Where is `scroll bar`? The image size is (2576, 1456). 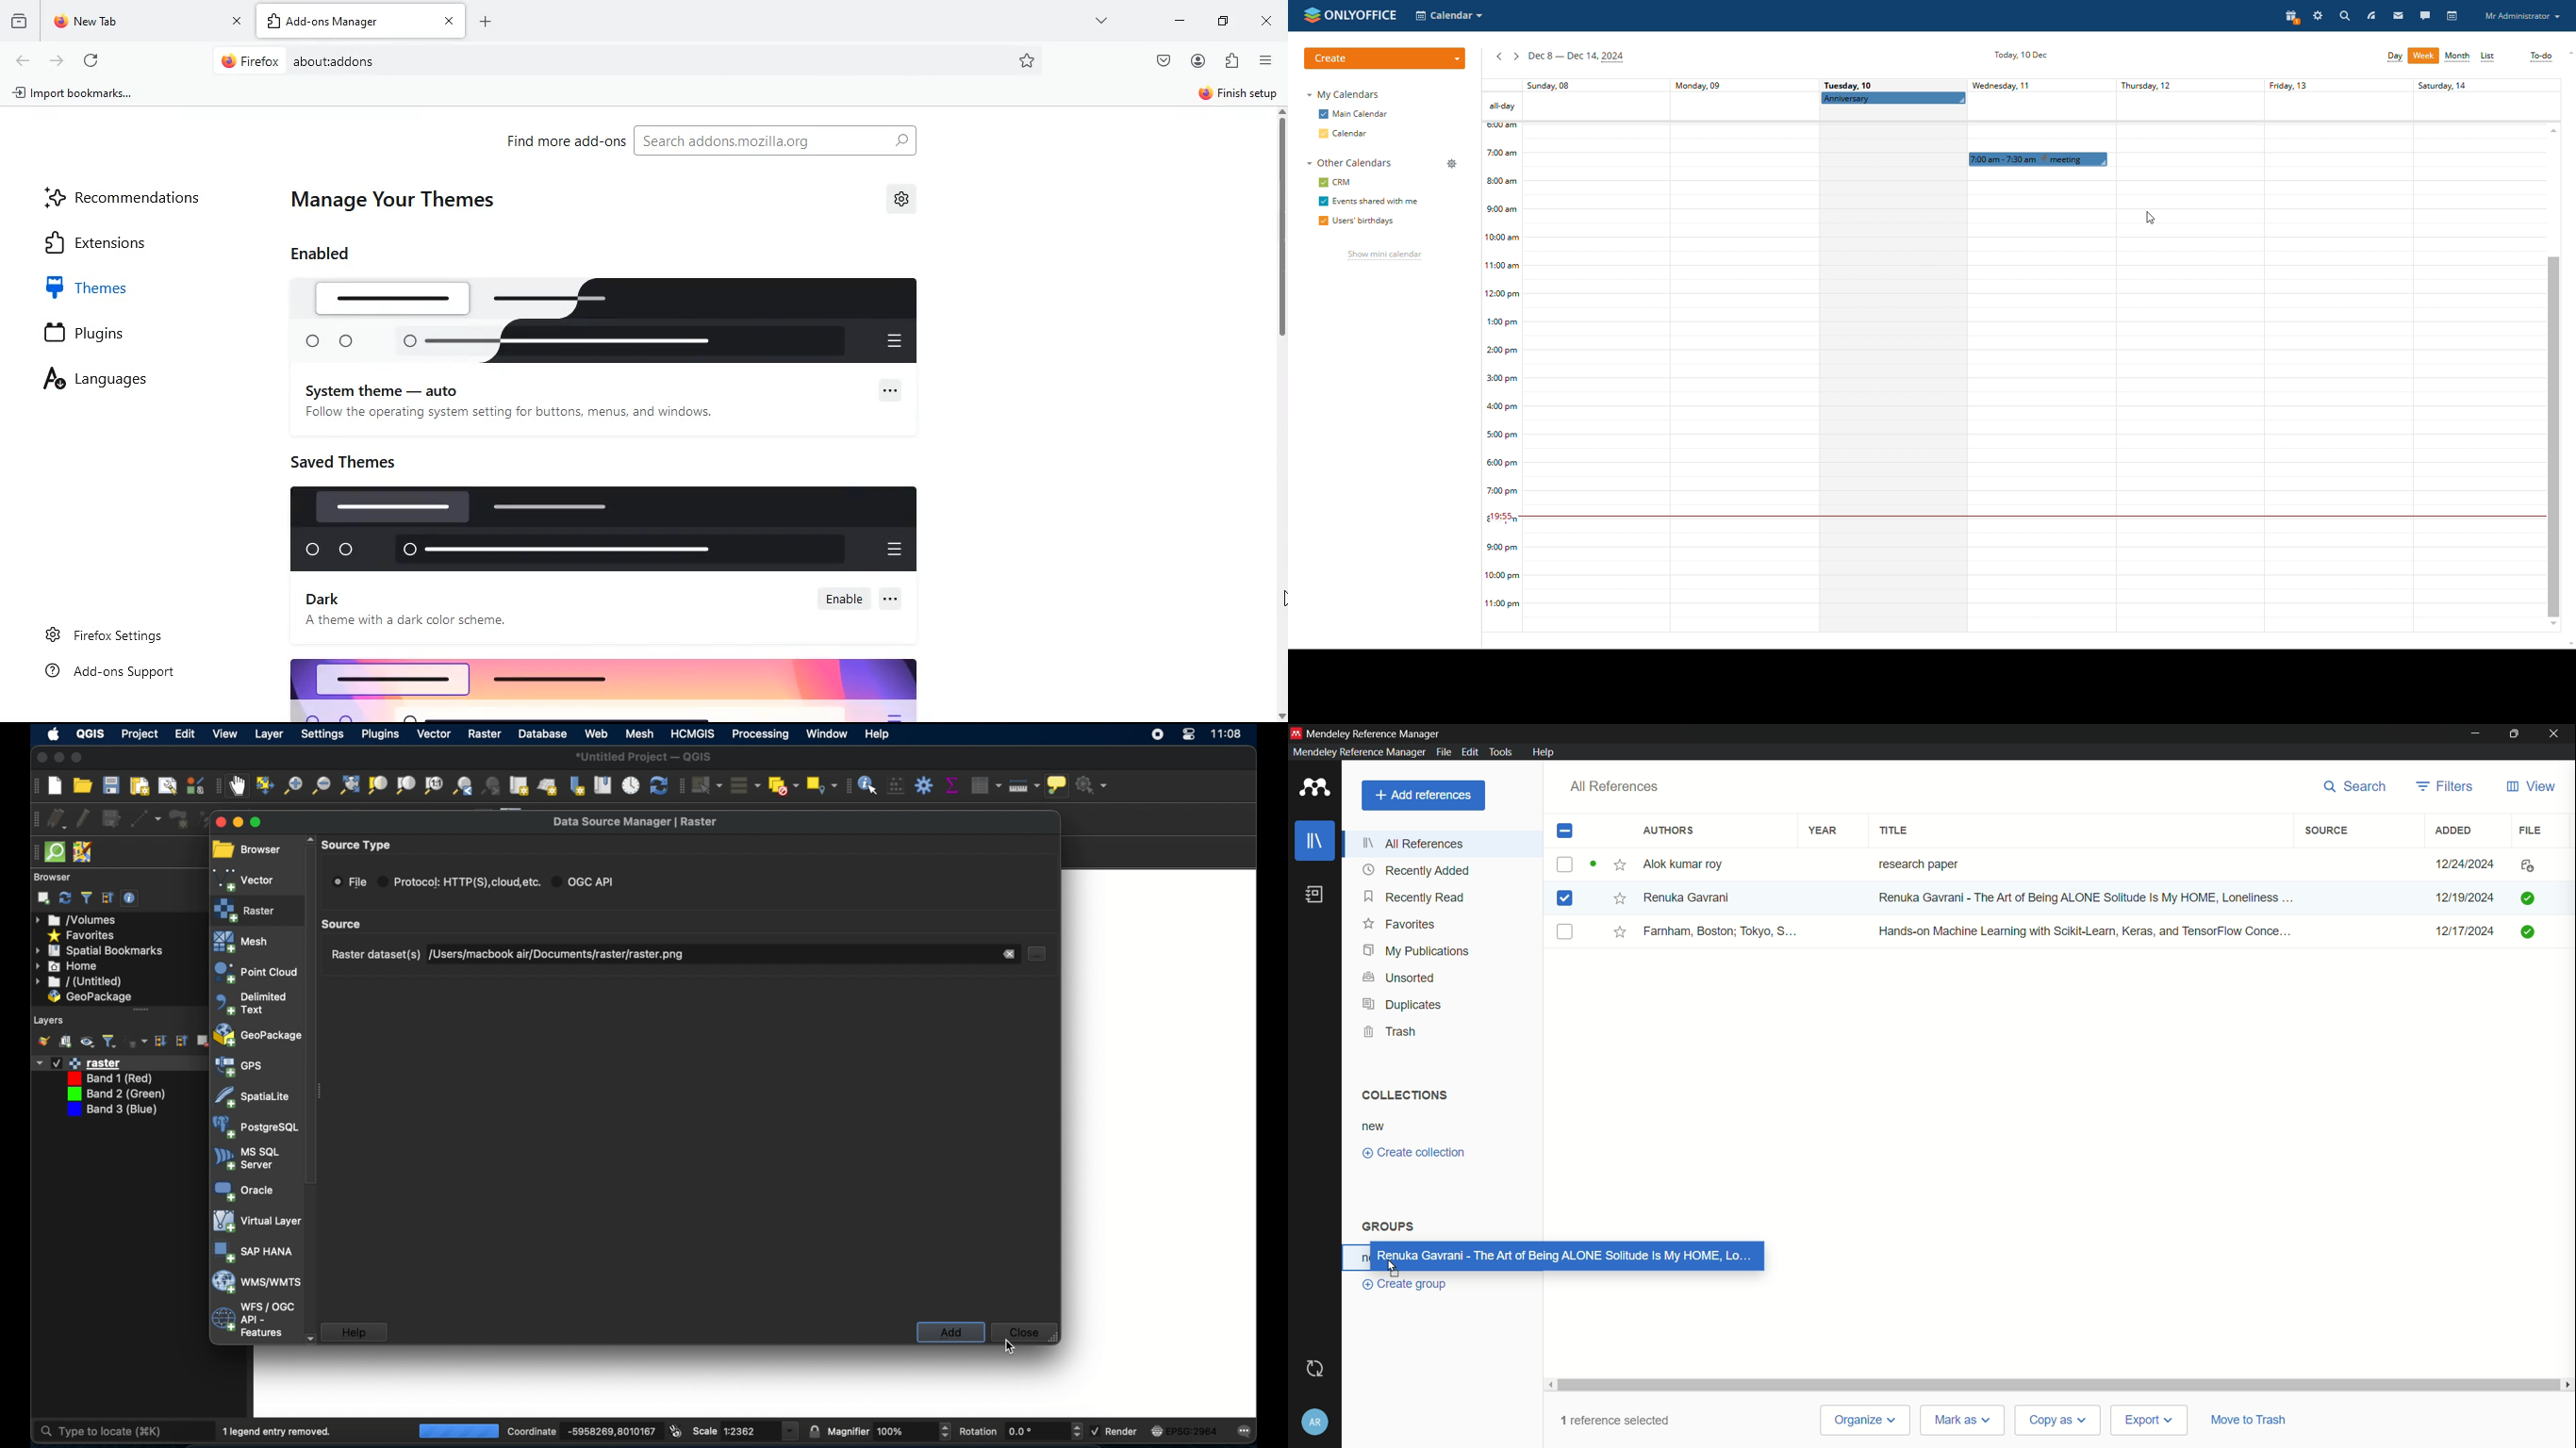
scroll bar is located at coordinates (1283, 355).